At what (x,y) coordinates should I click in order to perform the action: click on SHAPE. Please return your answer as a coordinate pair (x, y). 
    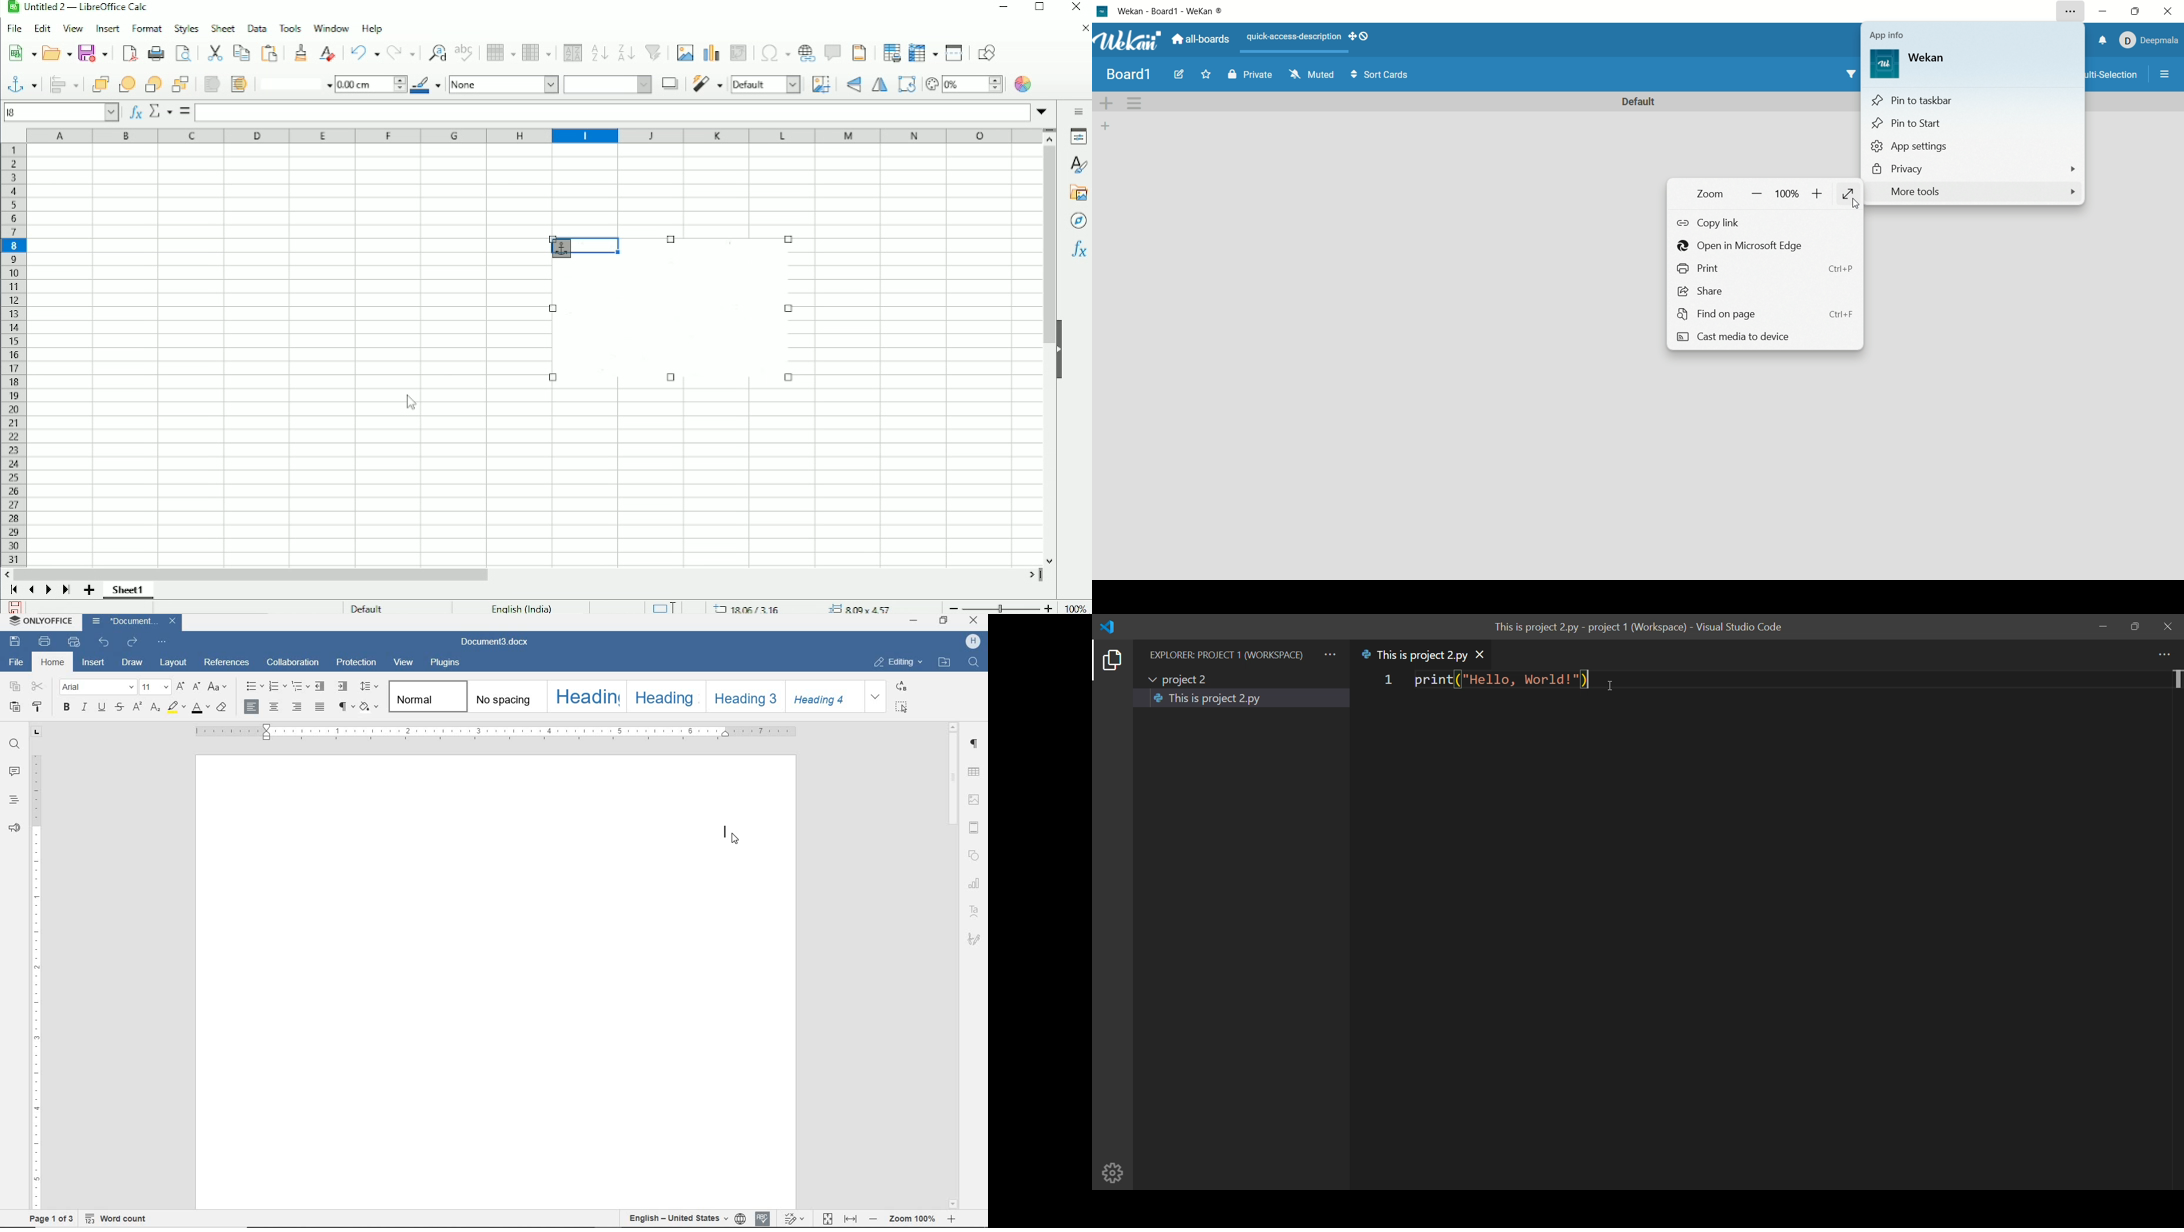
    Looking at the image, I should click on (975, 855).